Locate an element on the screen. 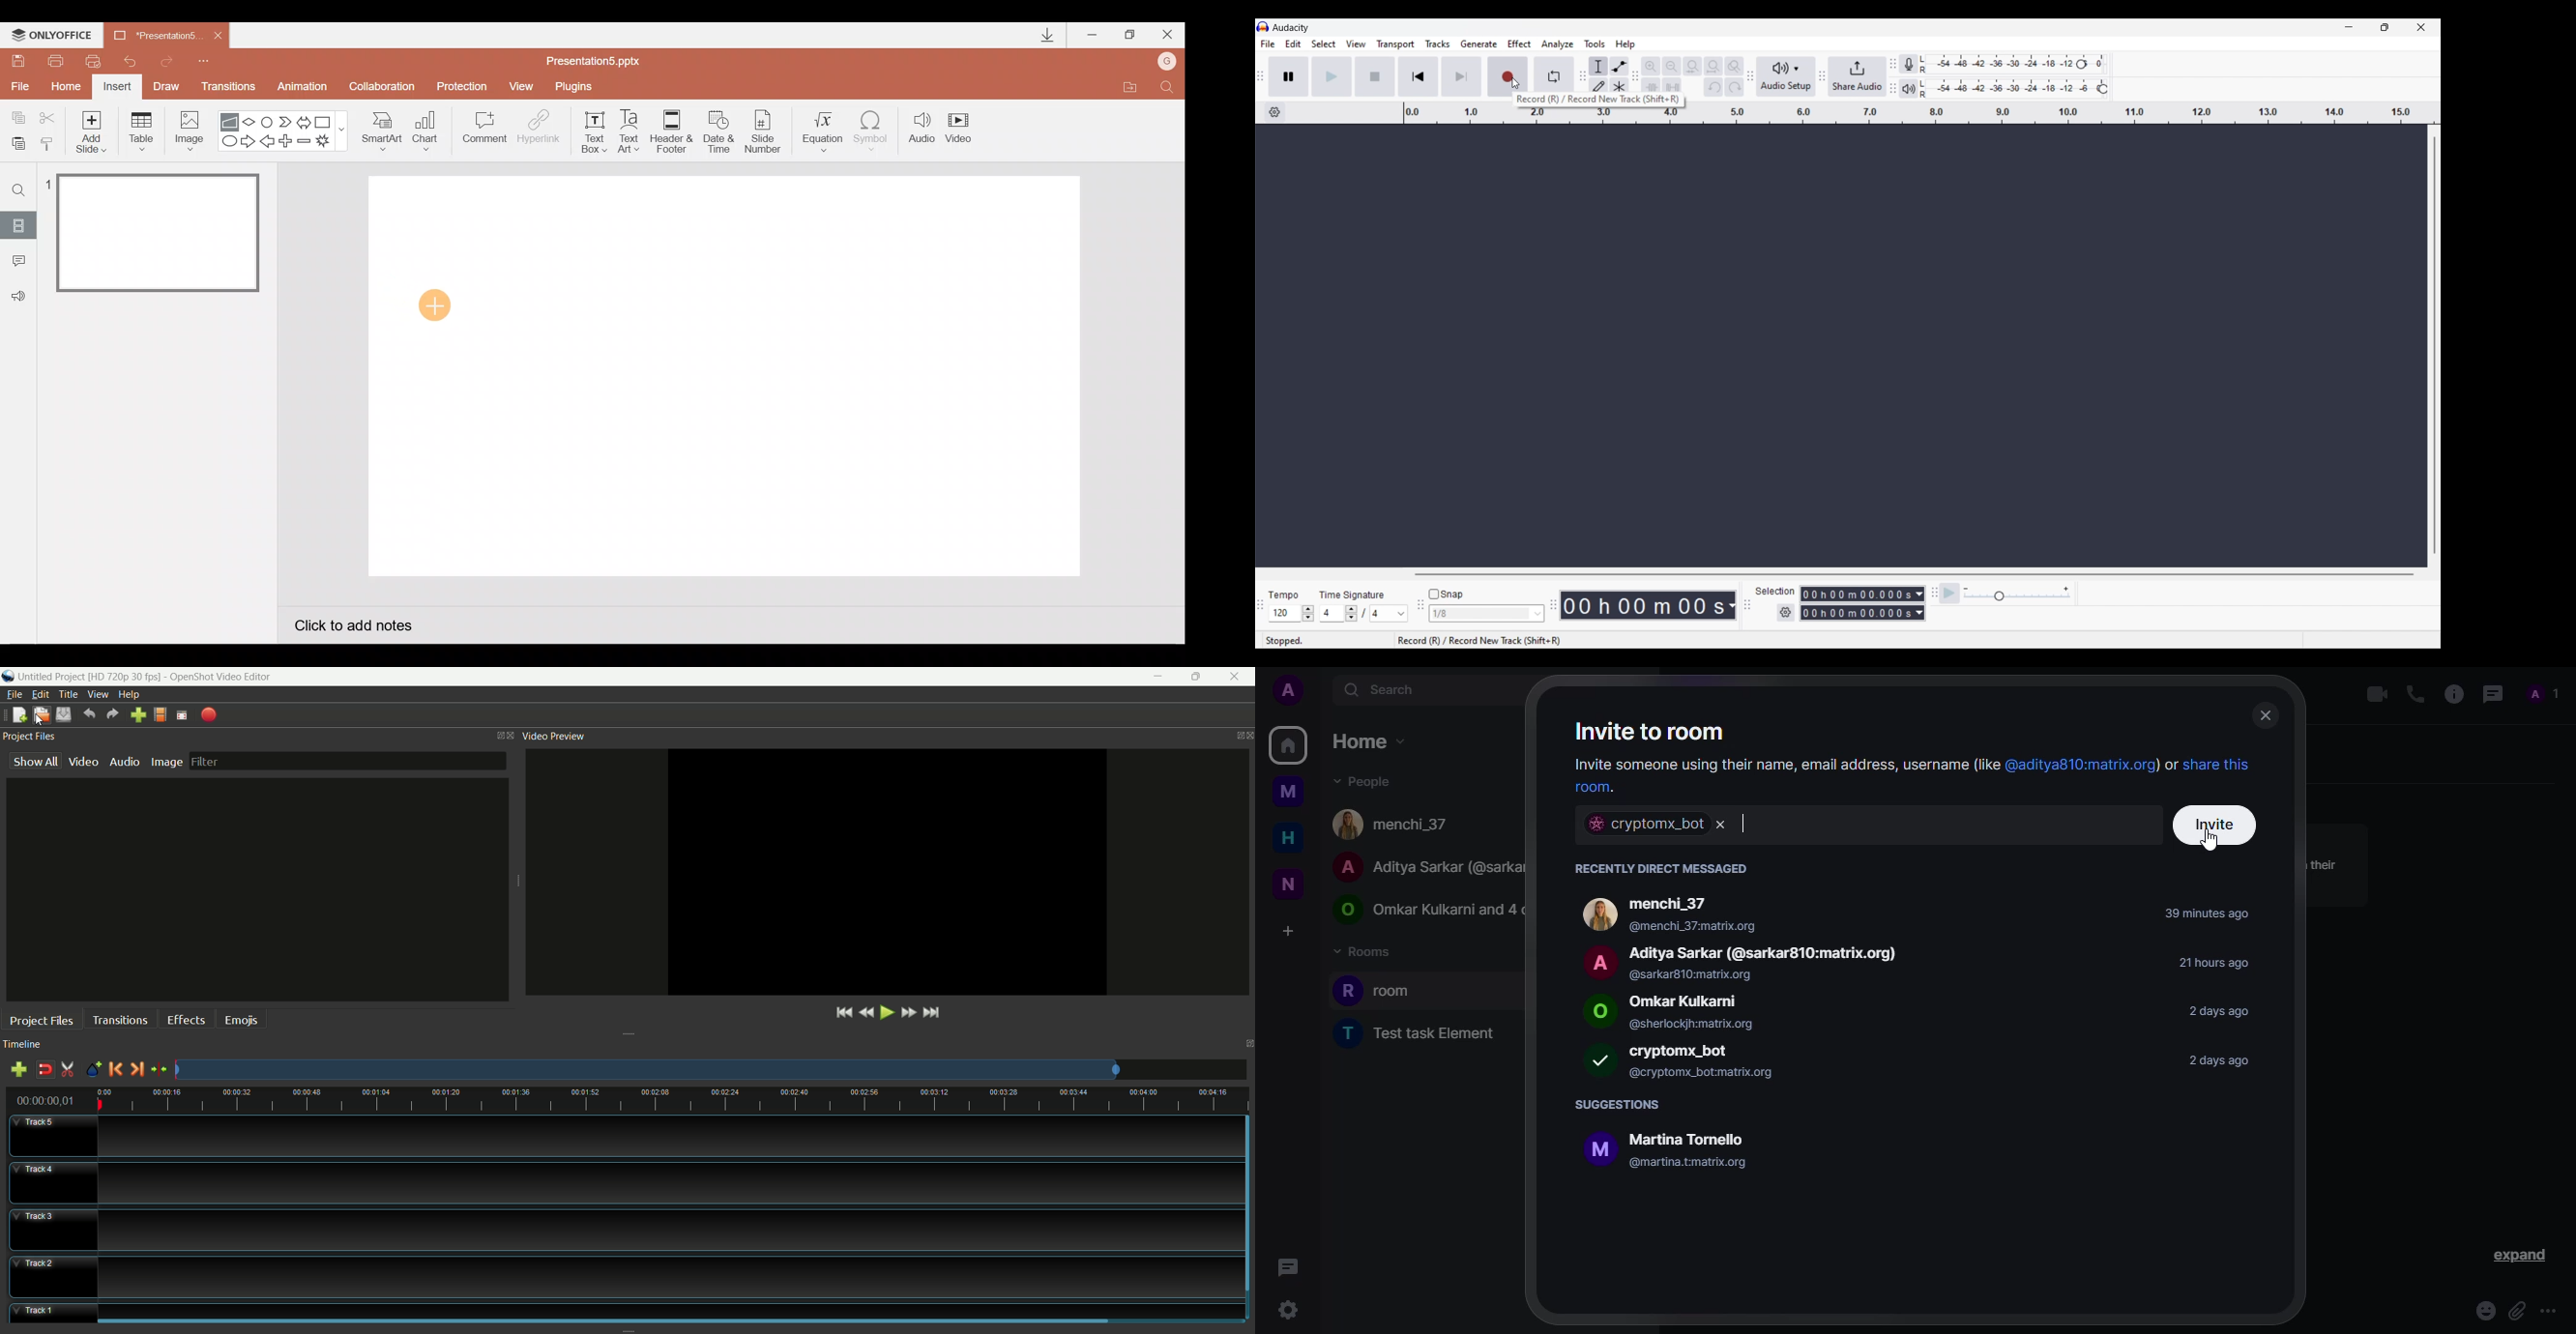 The height and width of the screenshot is (1344, 2576). Selection duration is located at coordinates (1857, 604).